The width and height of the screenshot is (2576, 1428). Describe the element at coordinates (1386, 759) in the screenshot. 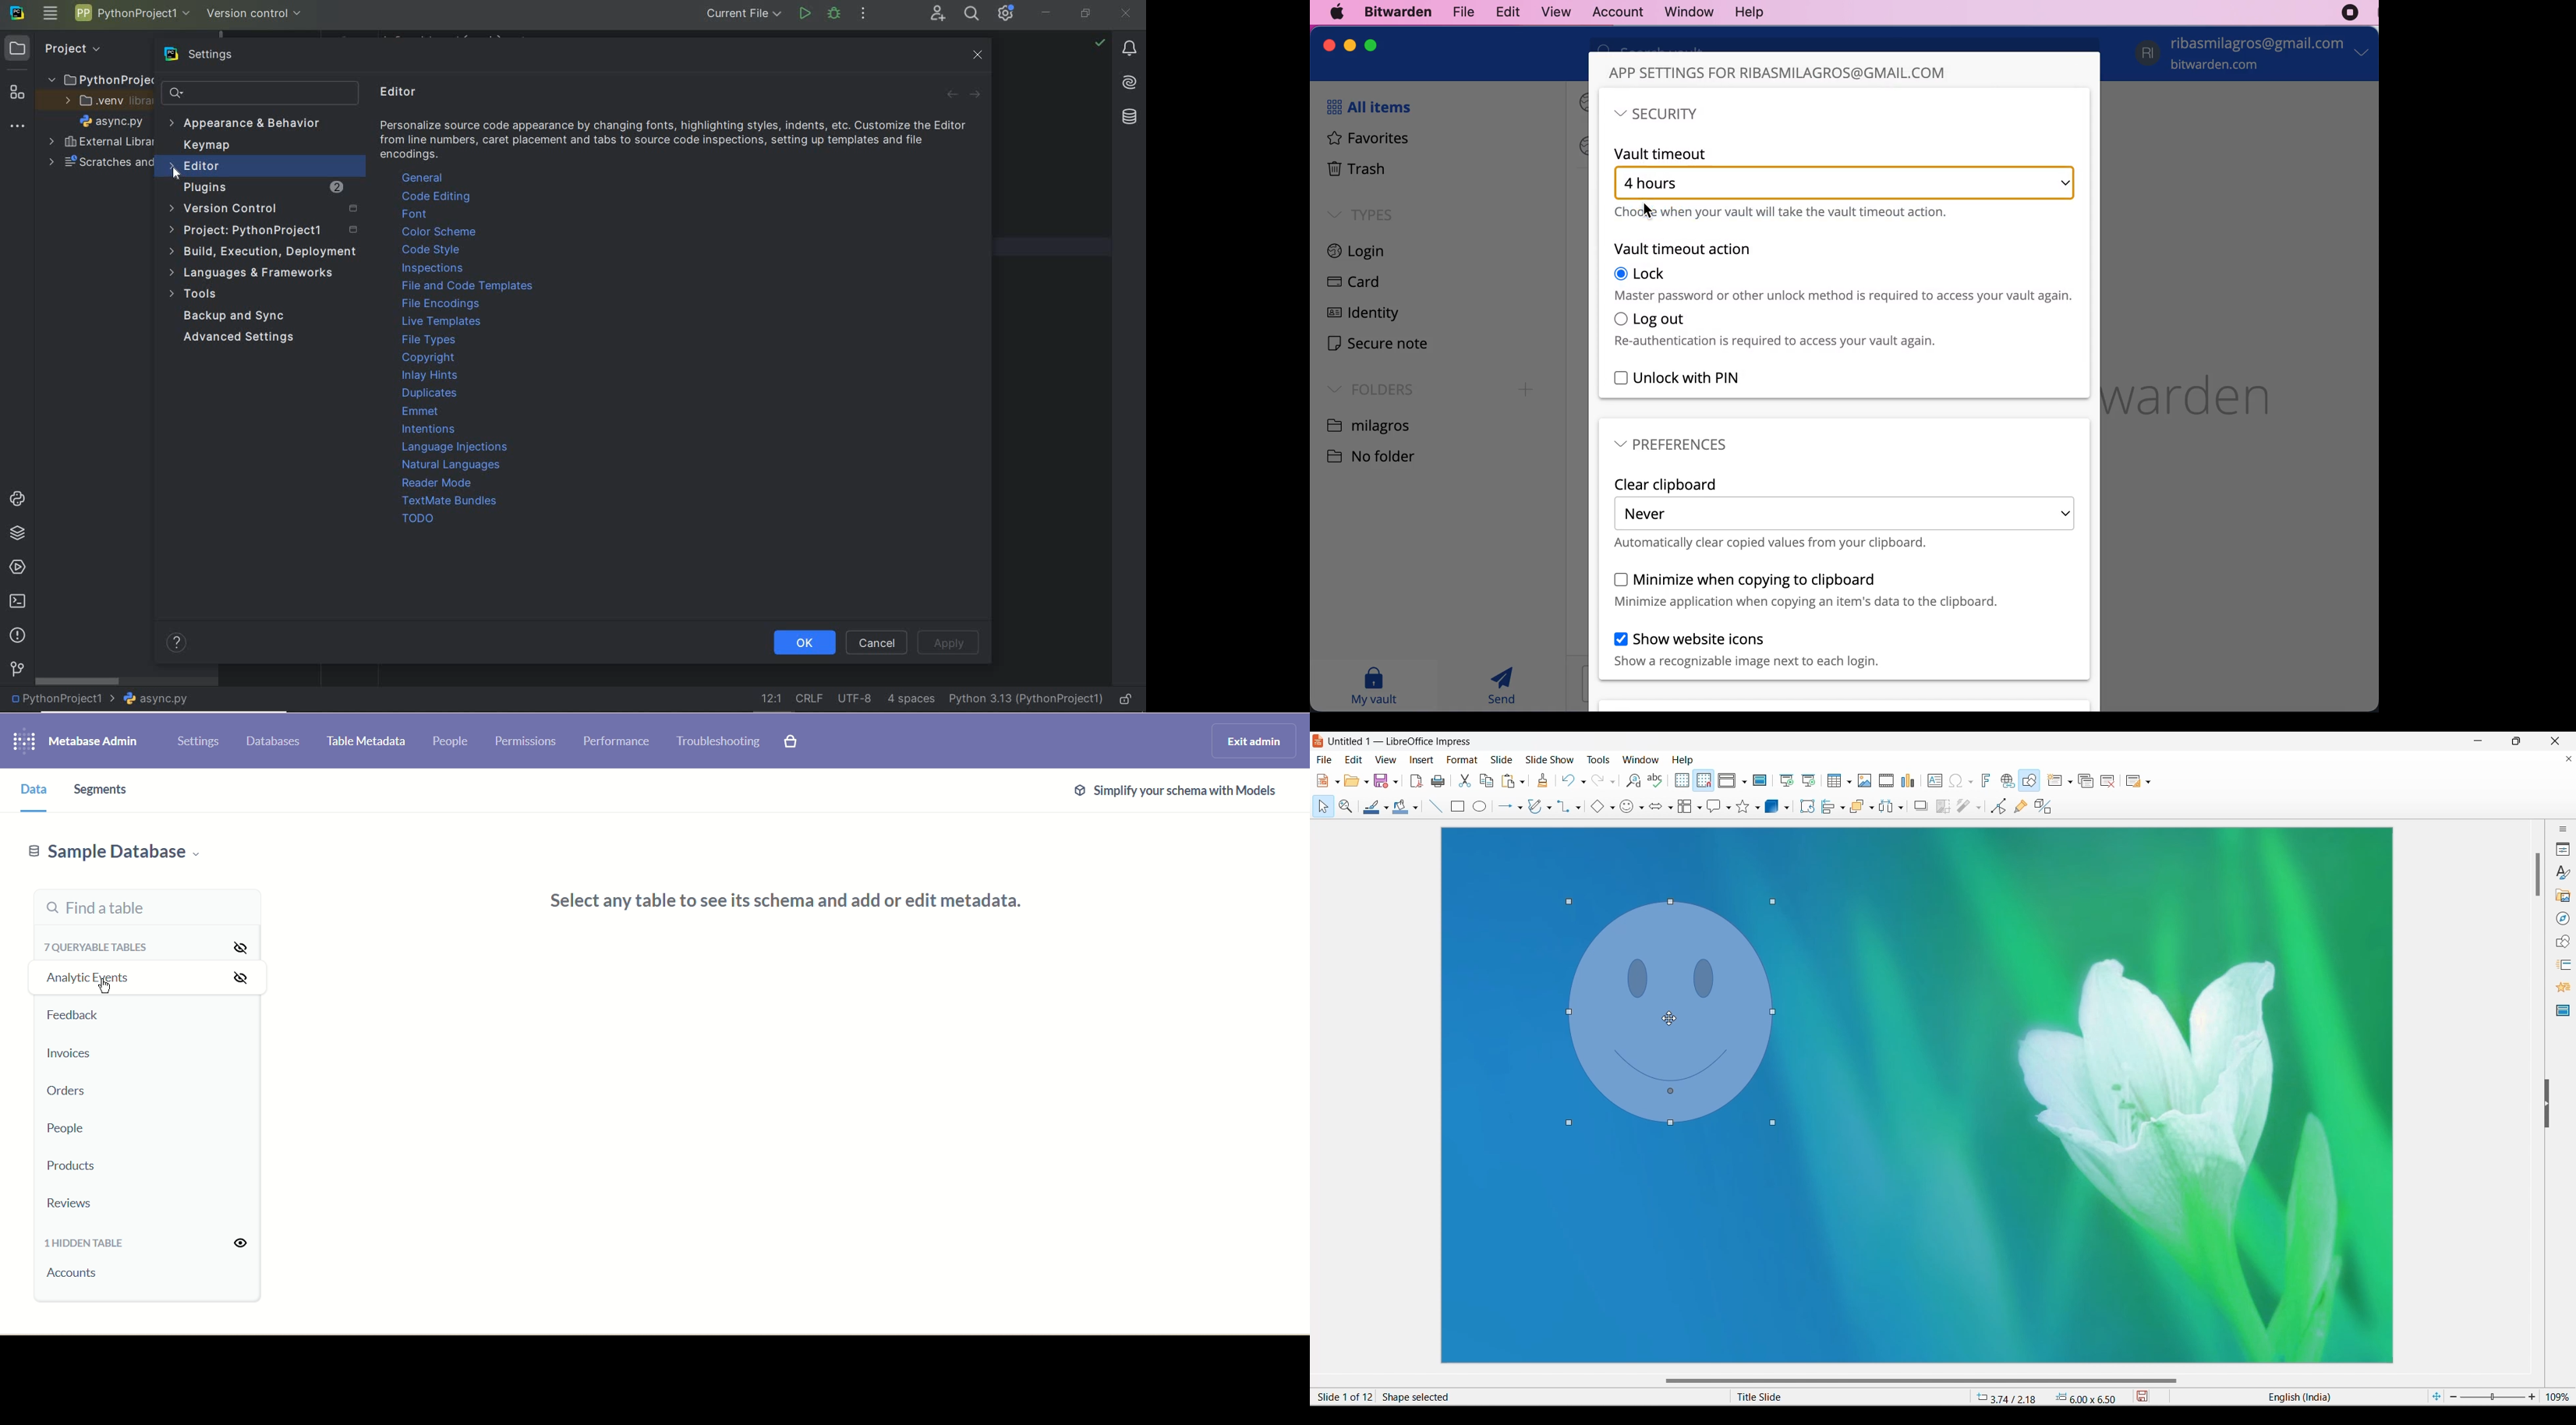

I see `View` at that location.